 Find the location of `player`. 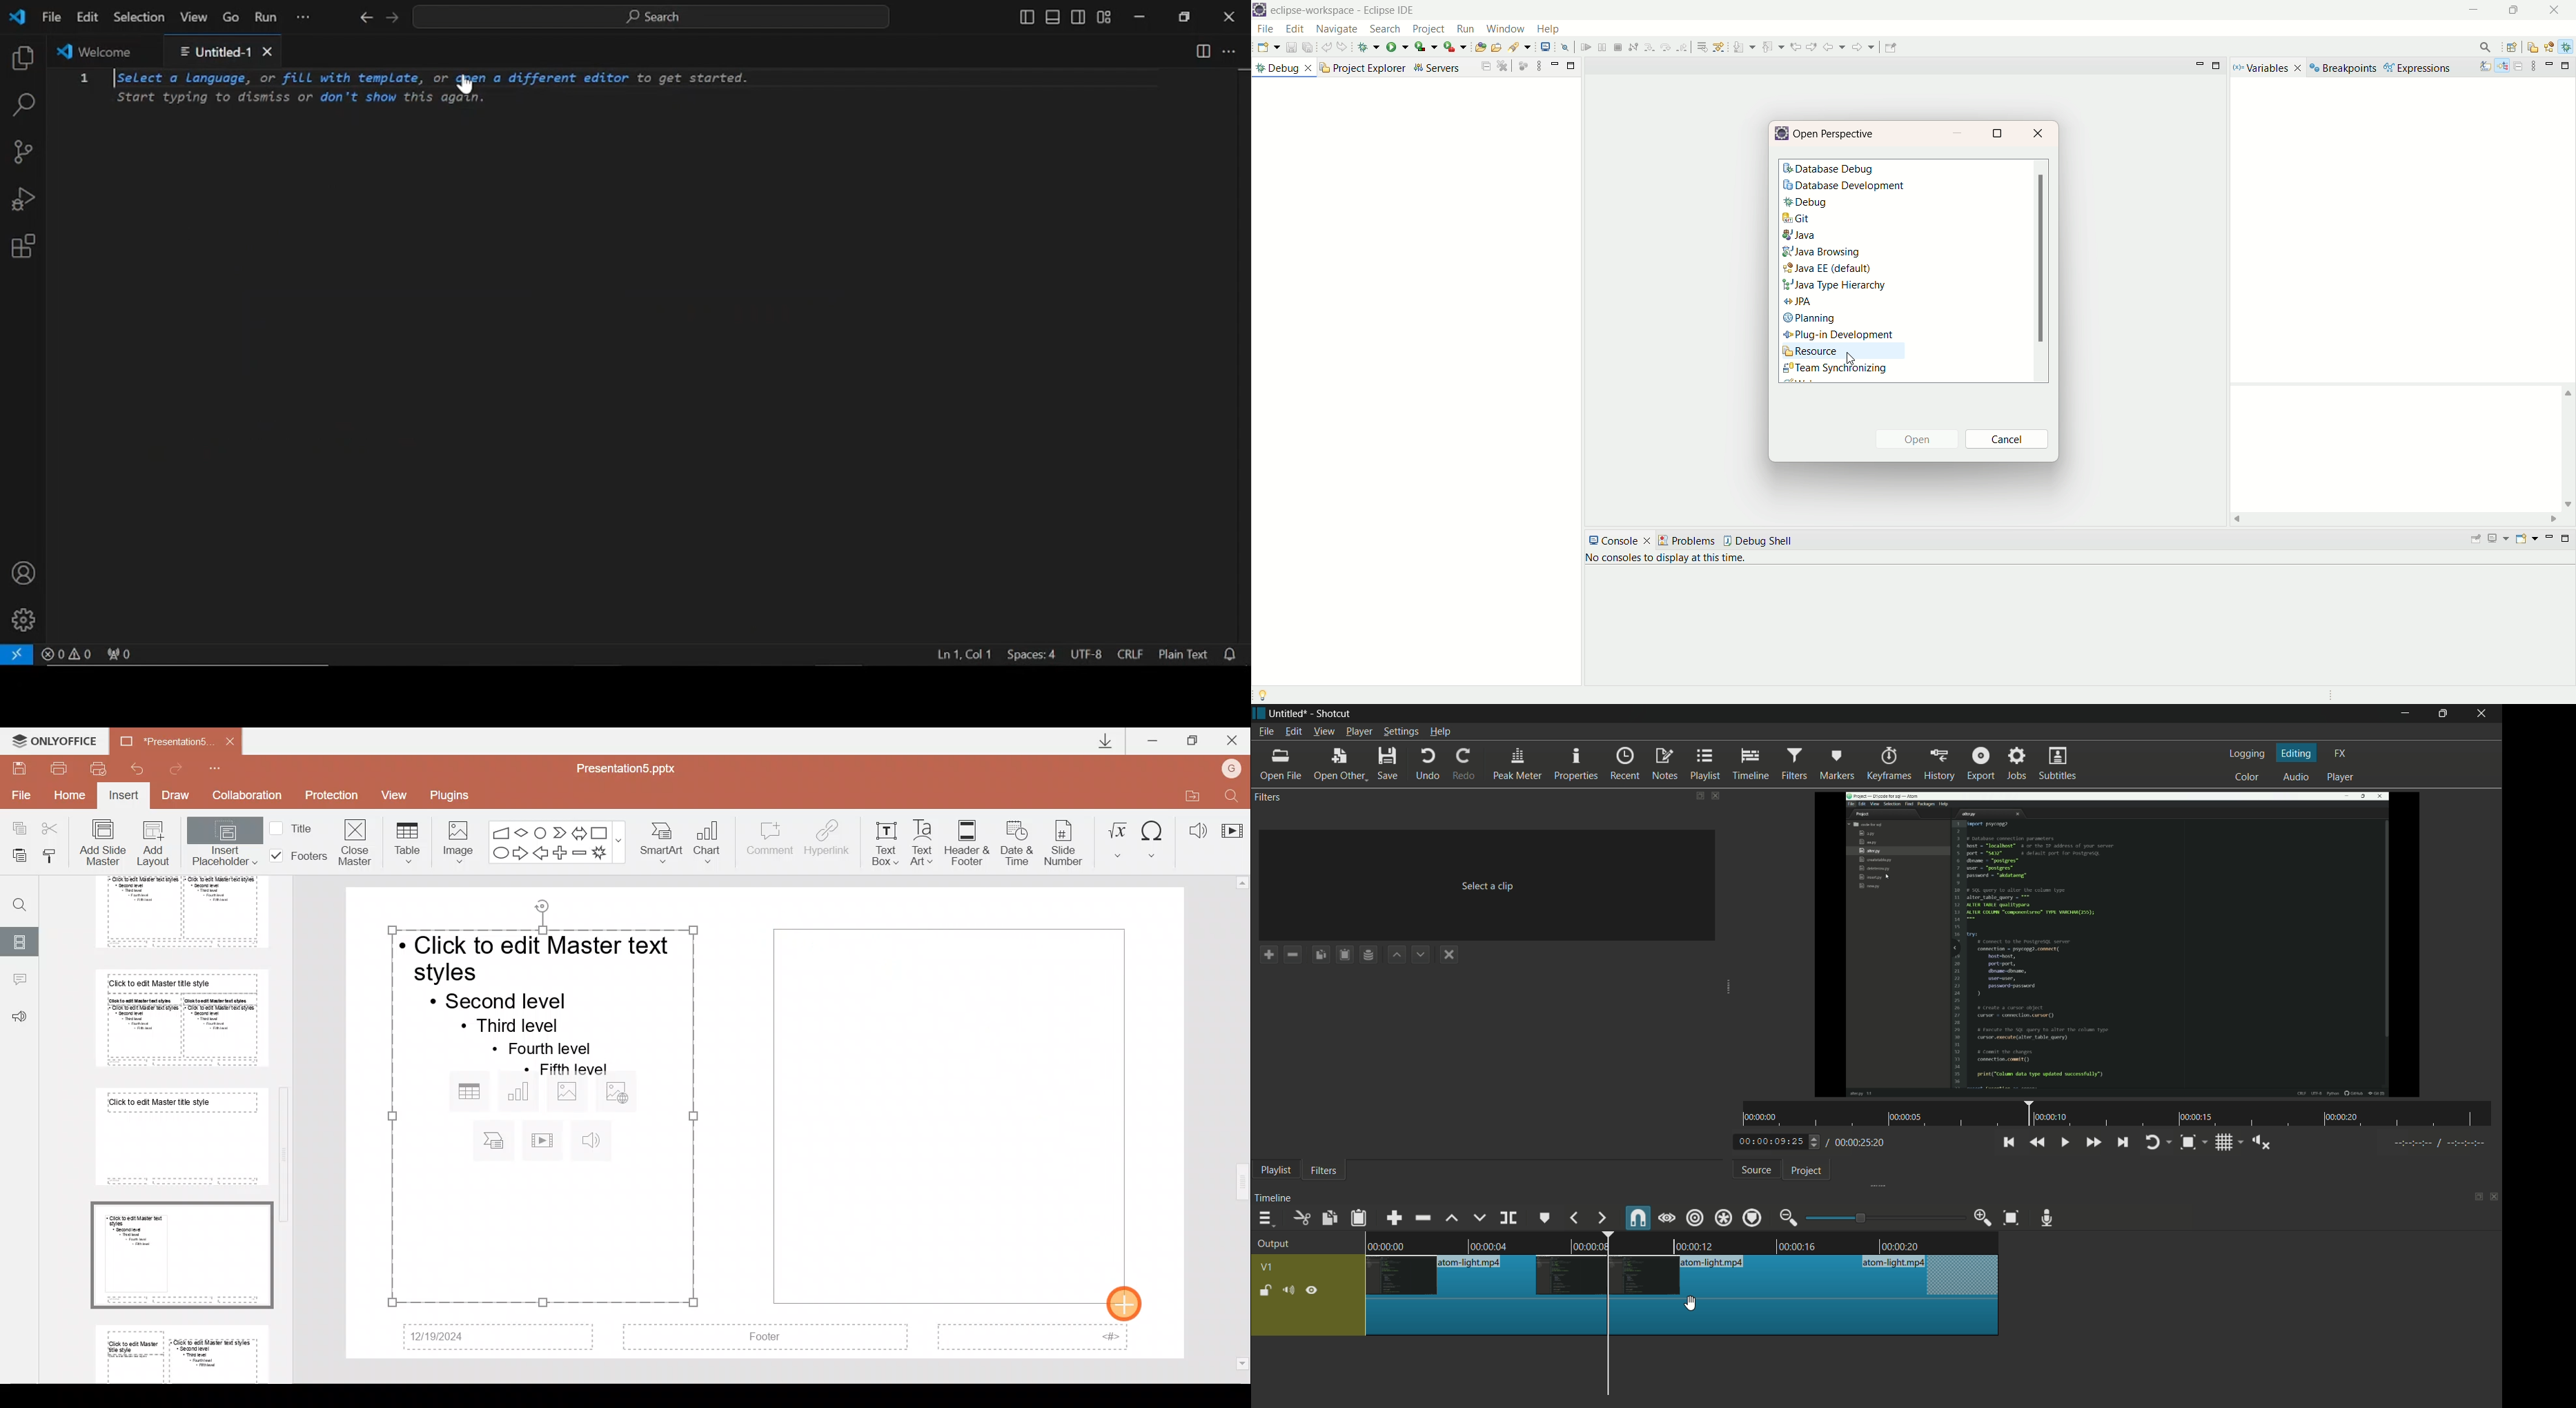

player is located at coordinates (2343, 779).